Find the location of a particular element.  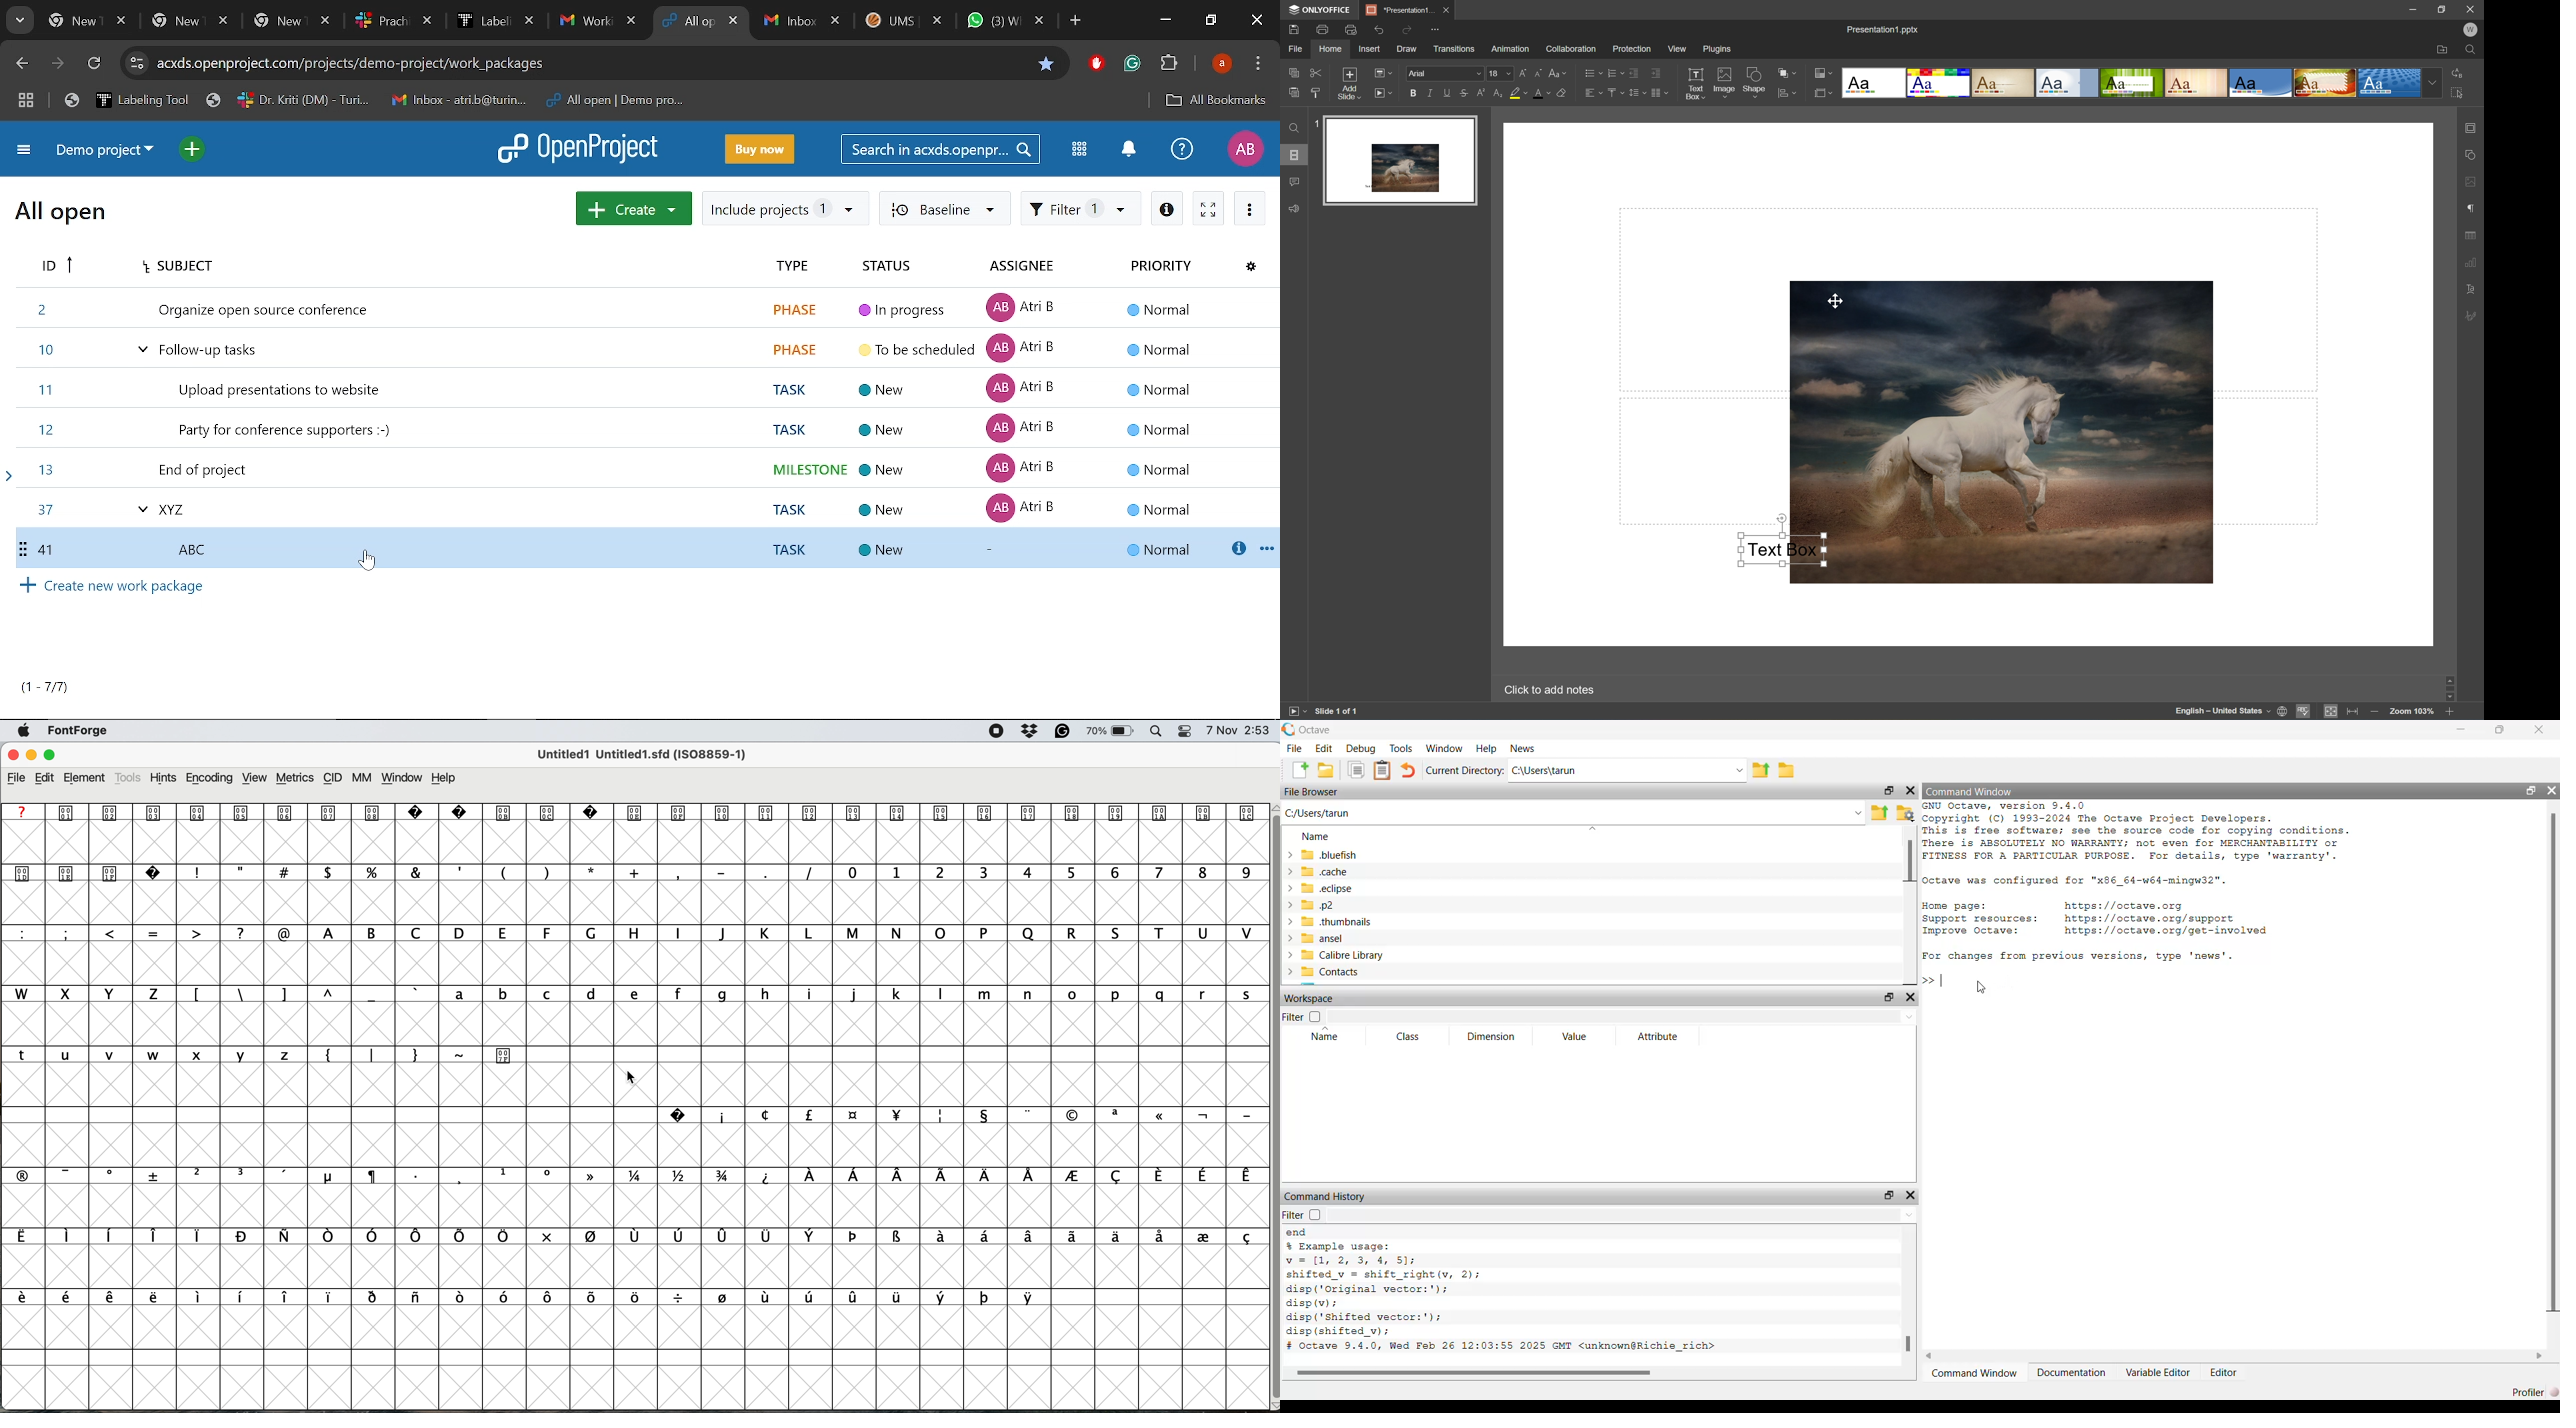

Control and customize chrome is located at coordinates (1260, 64).